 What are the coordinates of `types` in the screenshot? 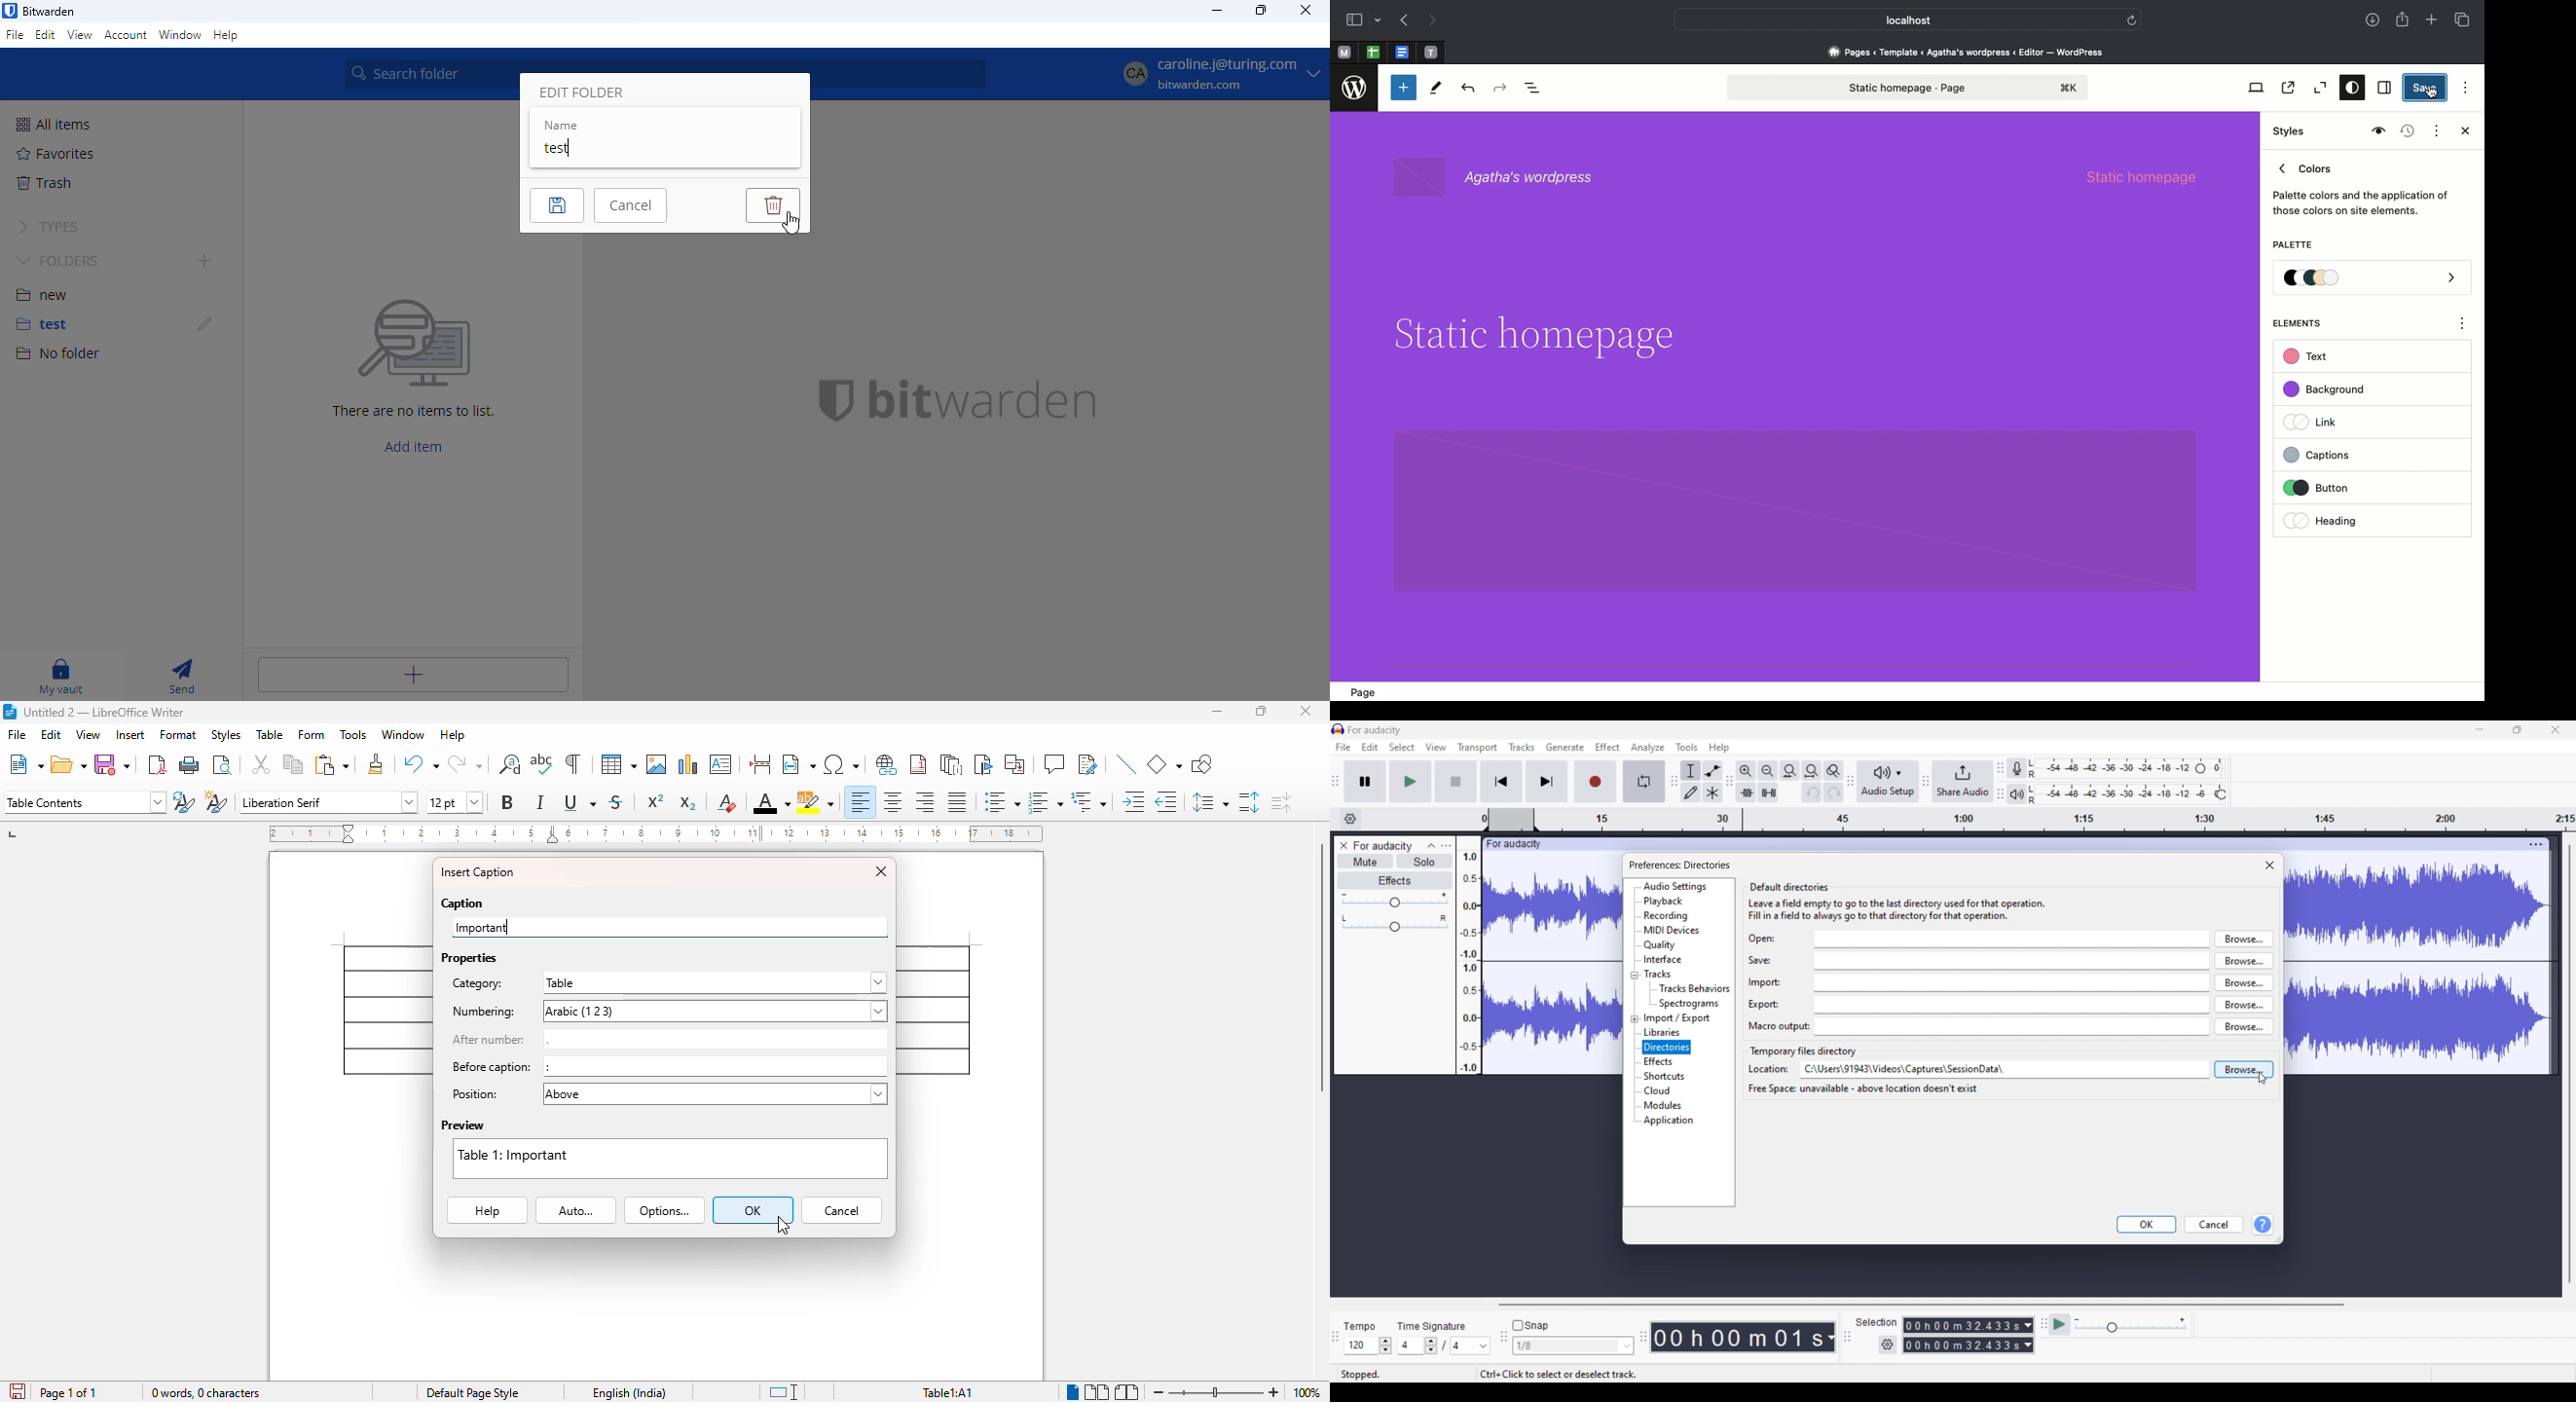 It's located at (46, 226).